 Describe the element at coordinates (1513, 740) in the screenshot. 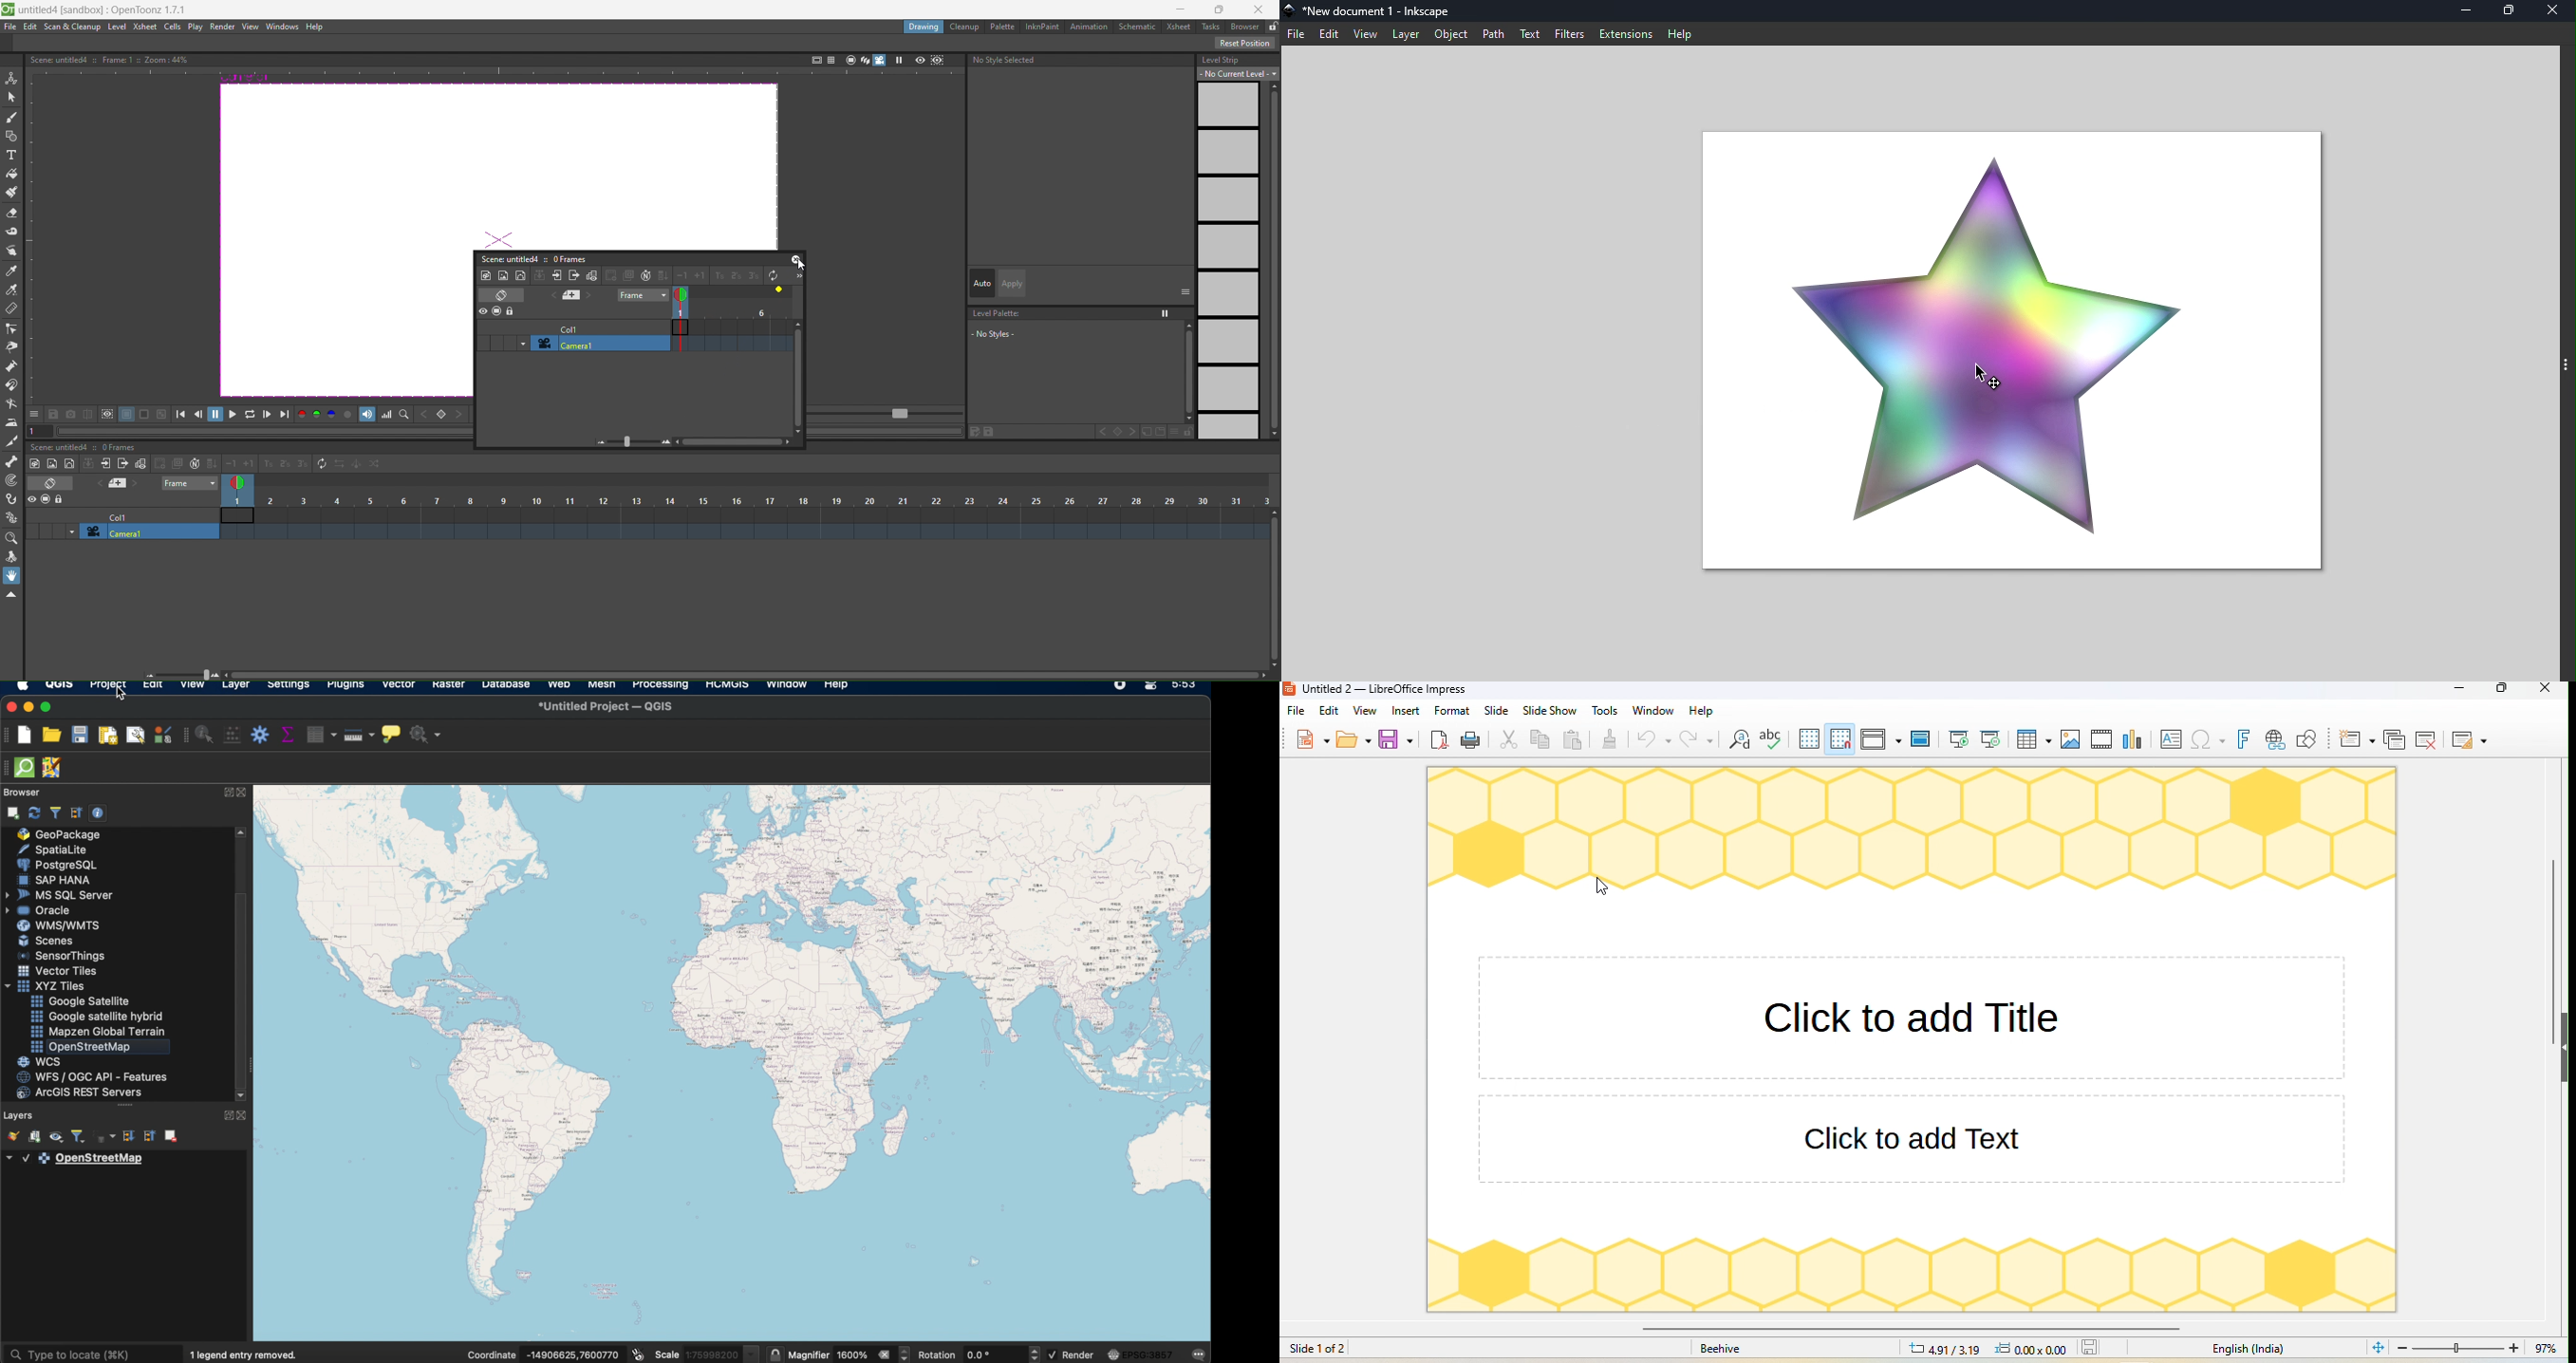

I see `cut` at that location.